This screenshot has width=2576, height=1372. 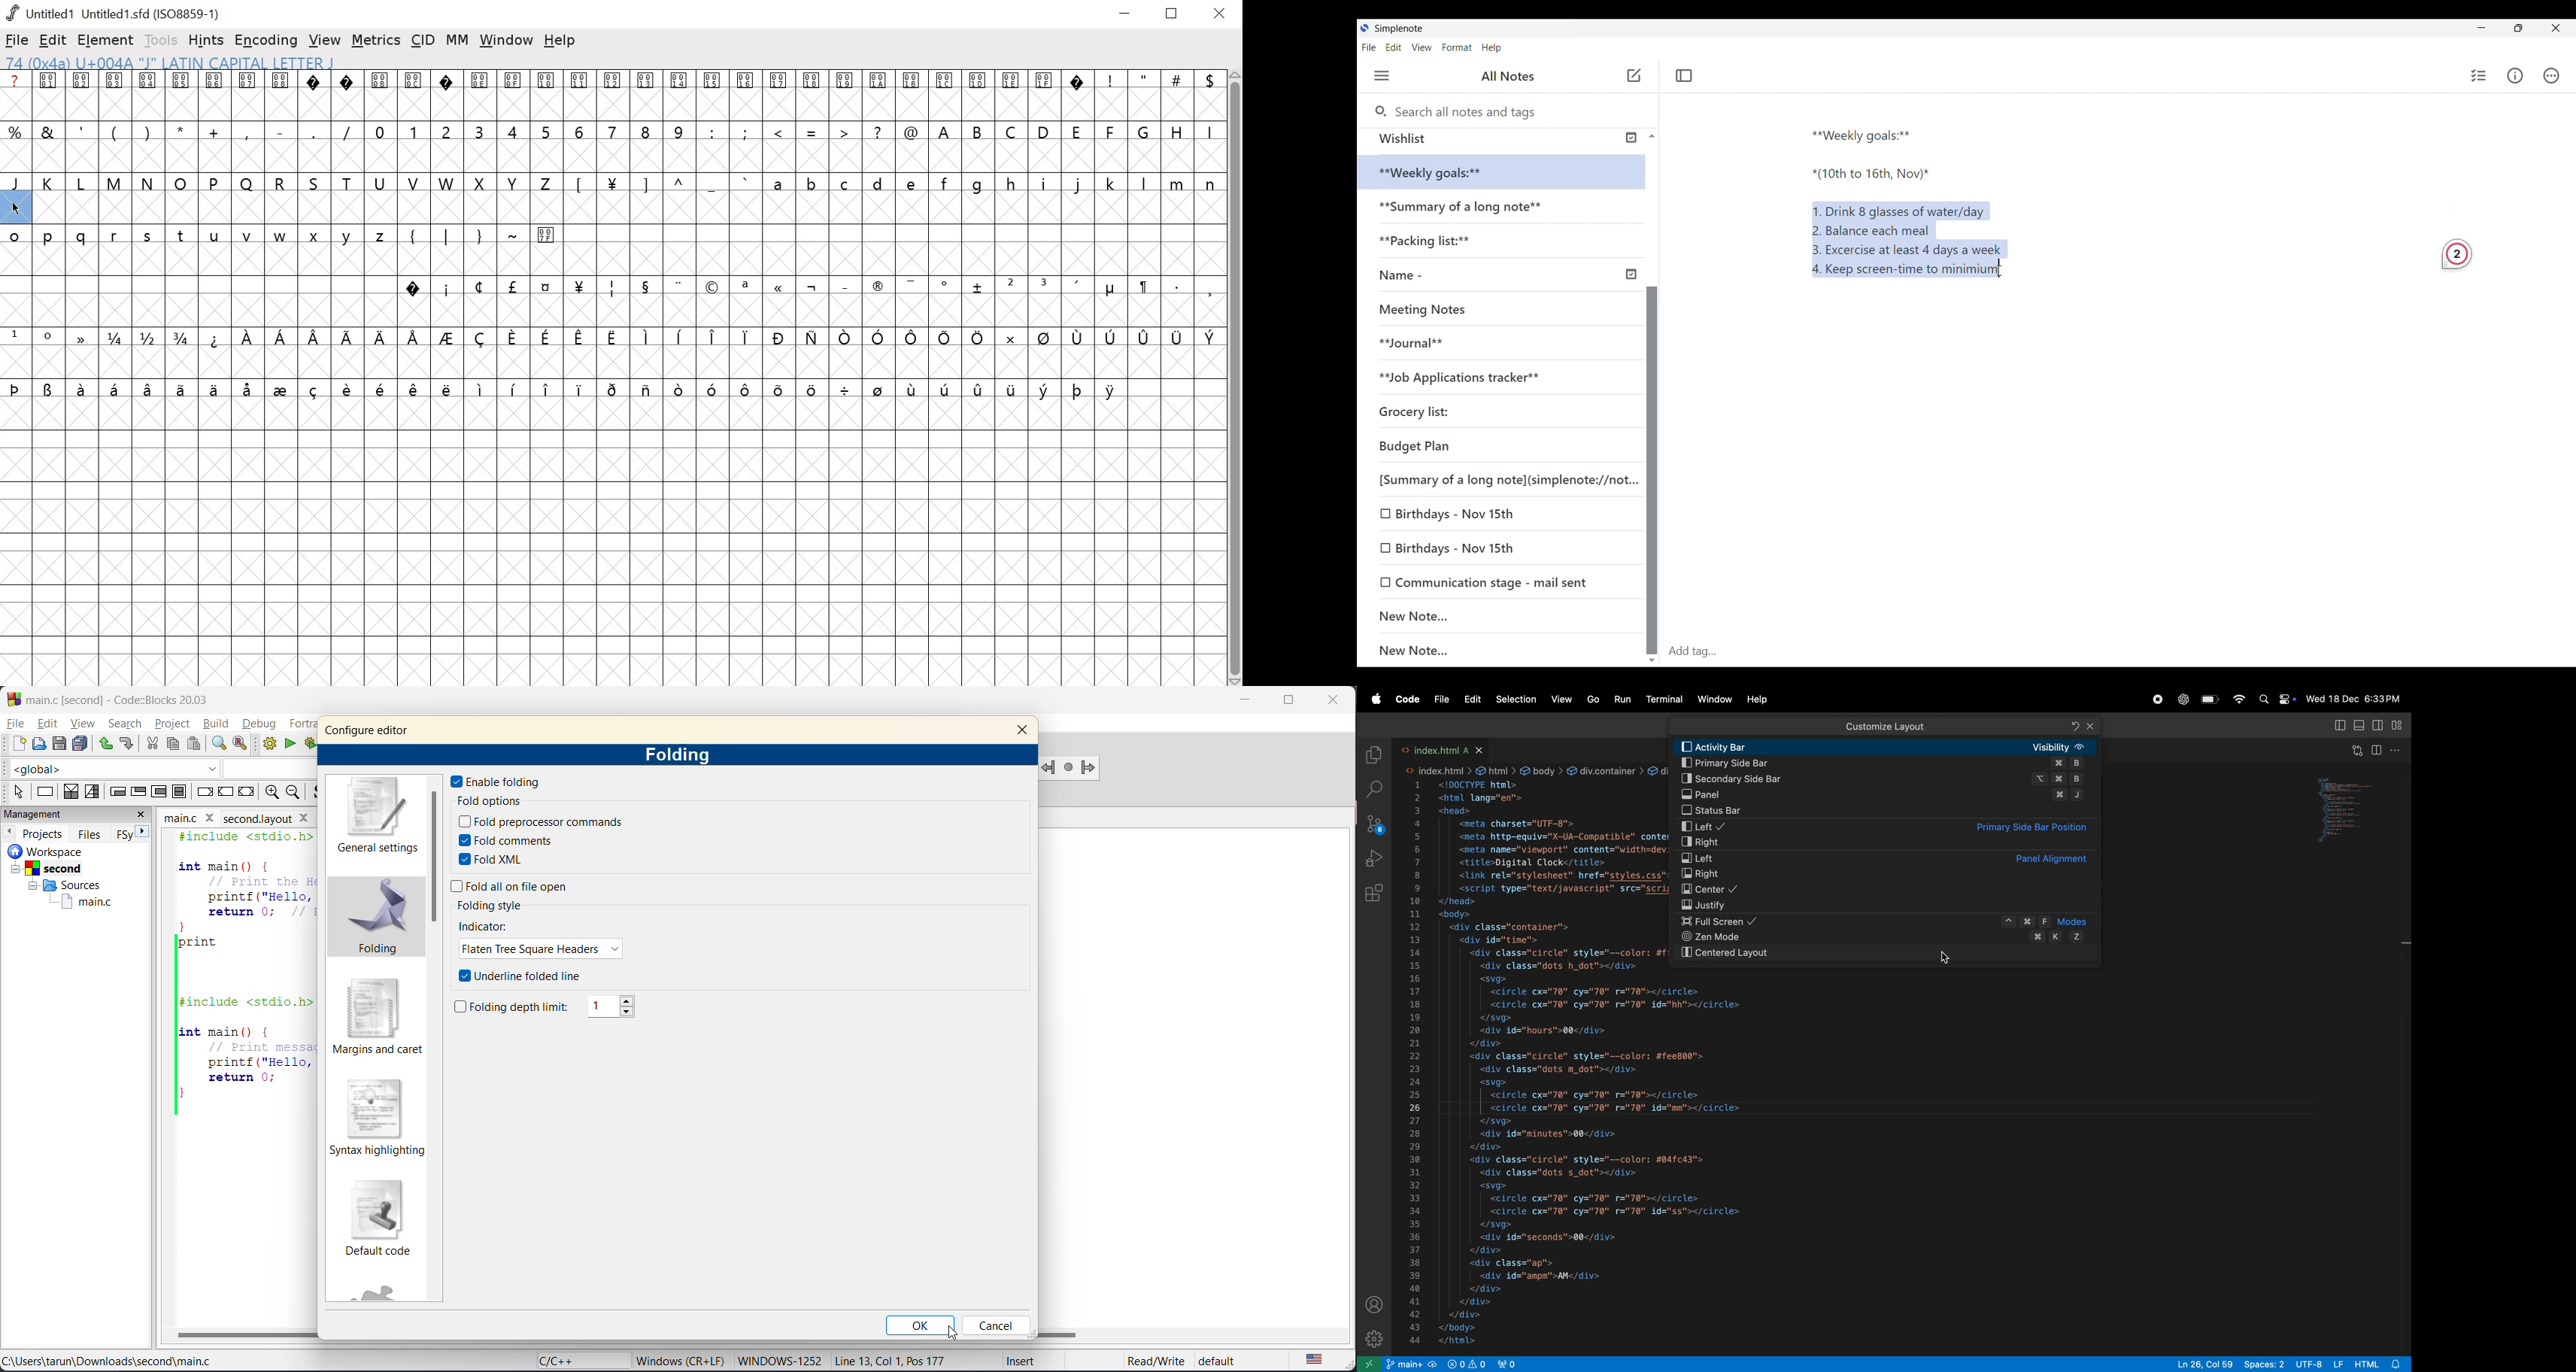 What do you see at coordinates (1472, 699) in the screenshot?
I see `Edit` at bounding box center [1472, 699].